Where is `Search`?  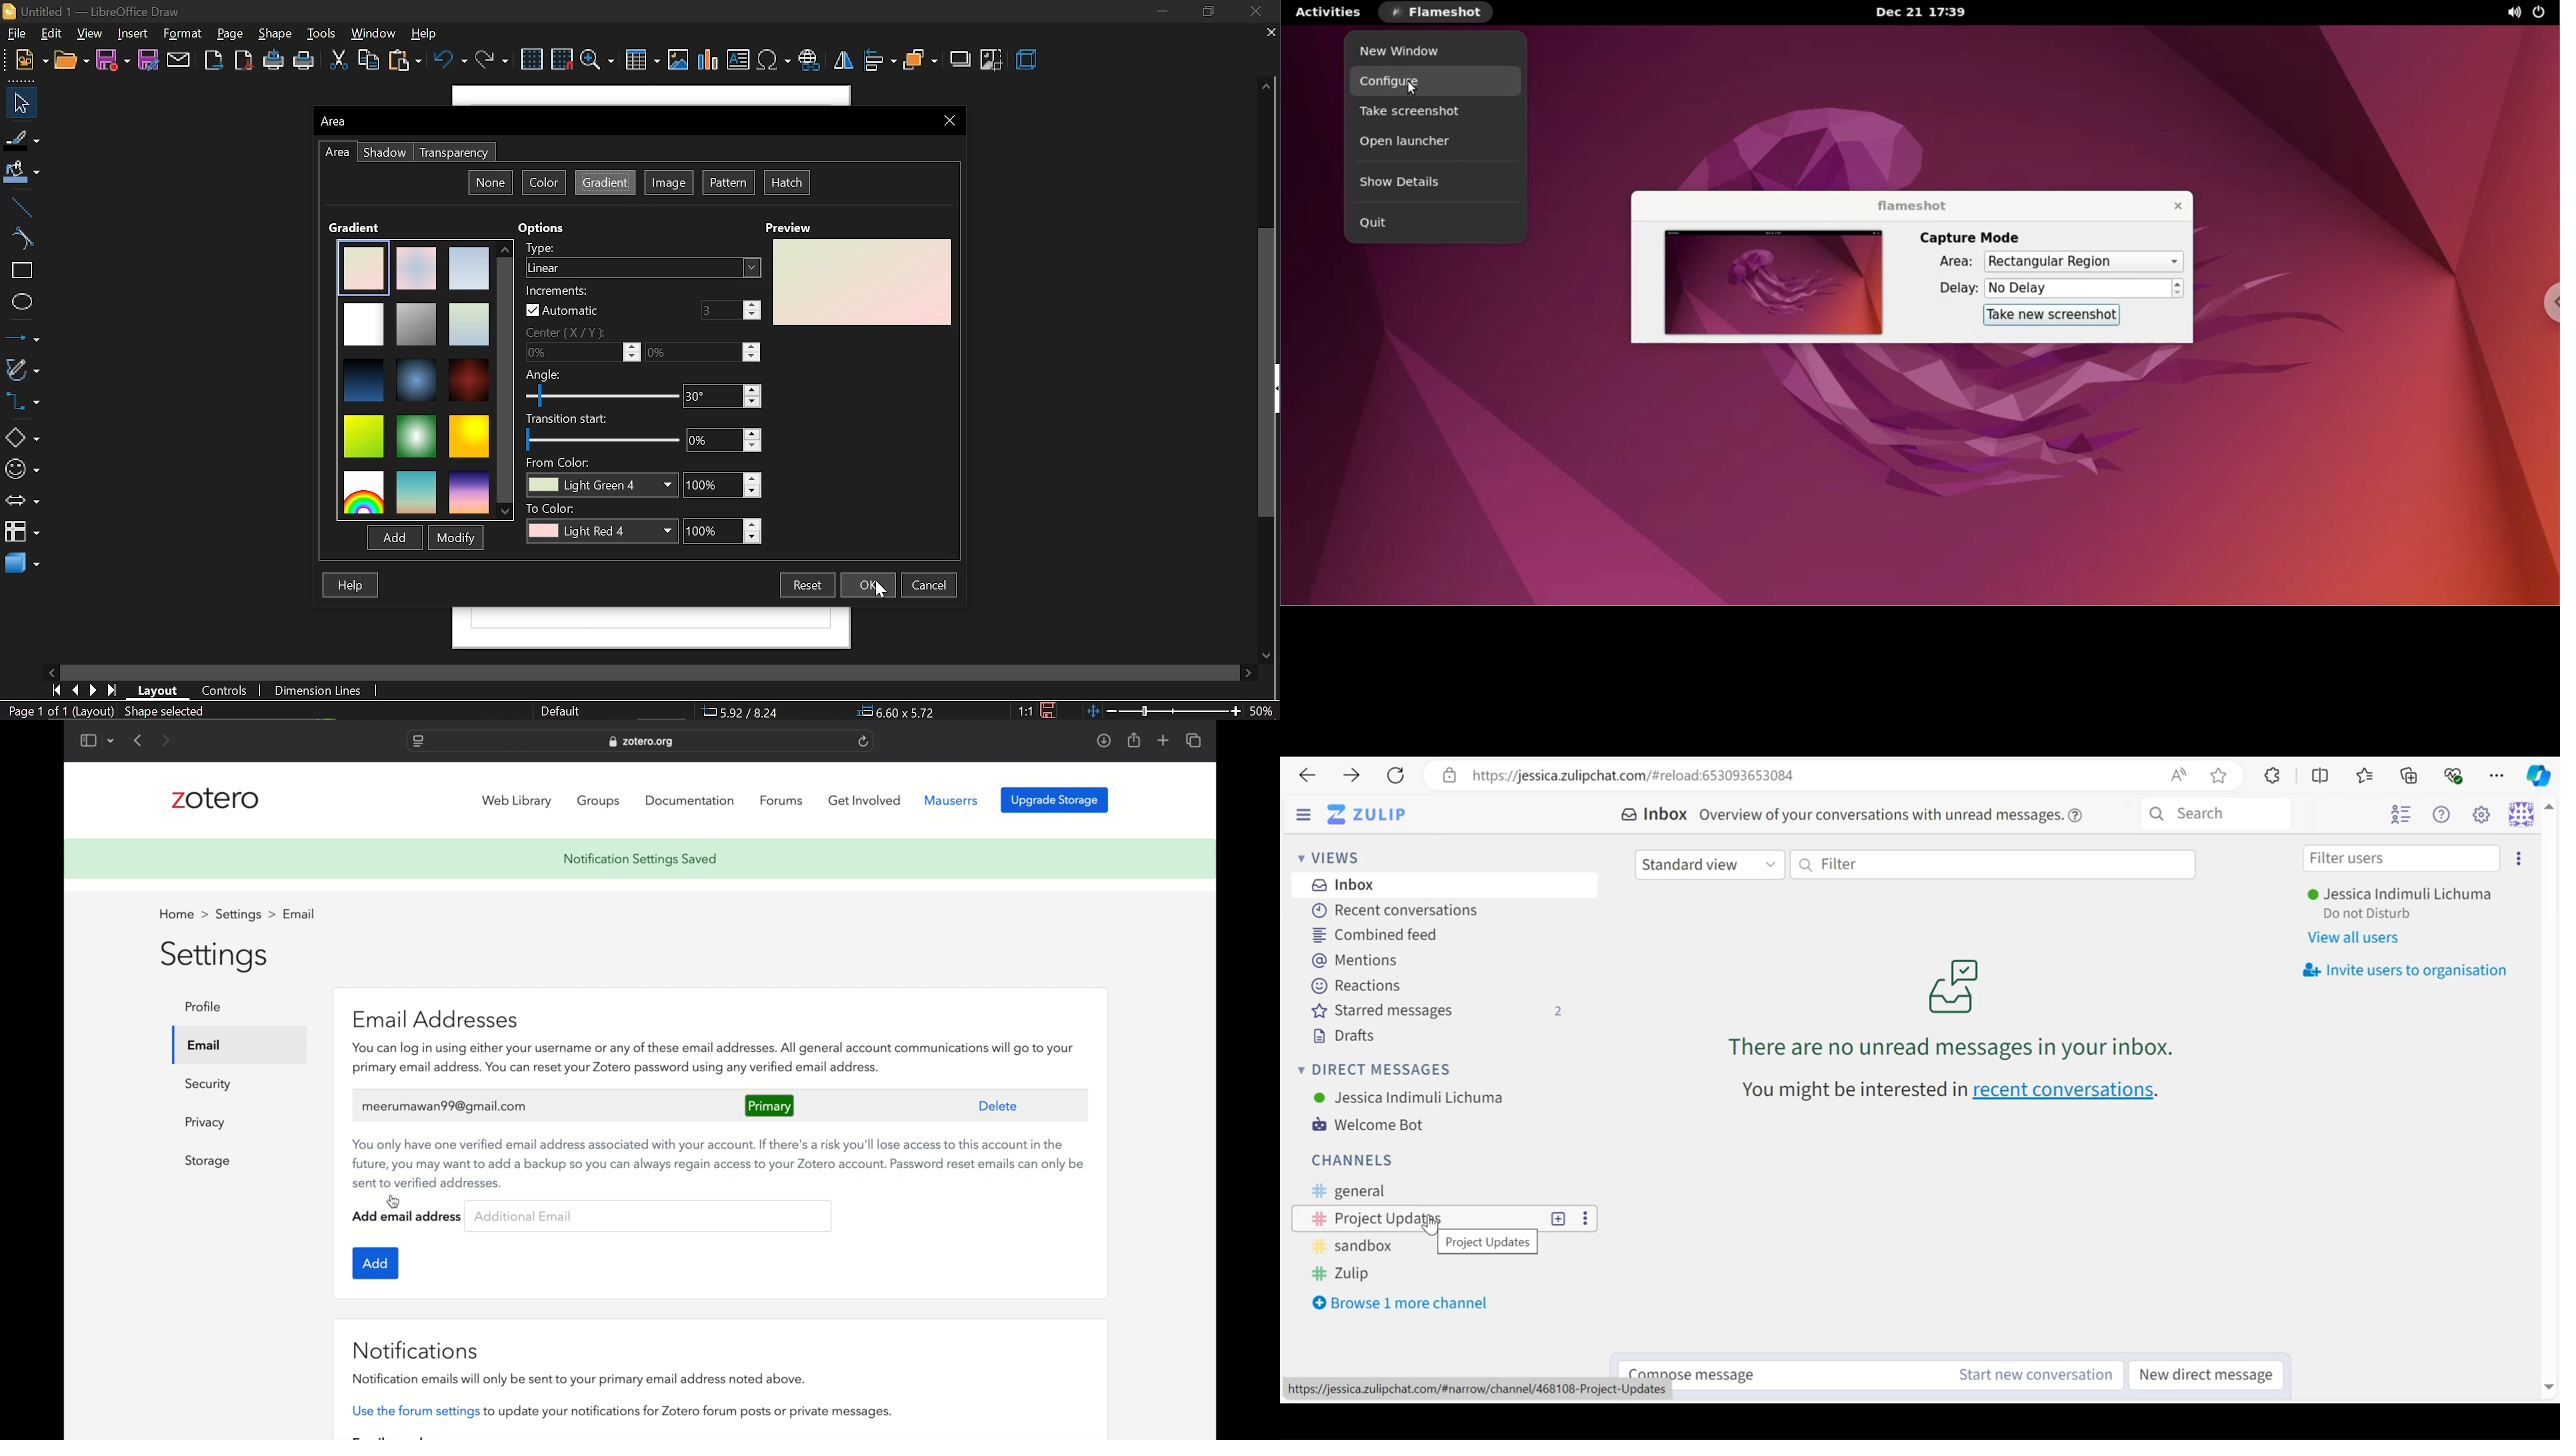 Search is located at coordinates (2215, 814).